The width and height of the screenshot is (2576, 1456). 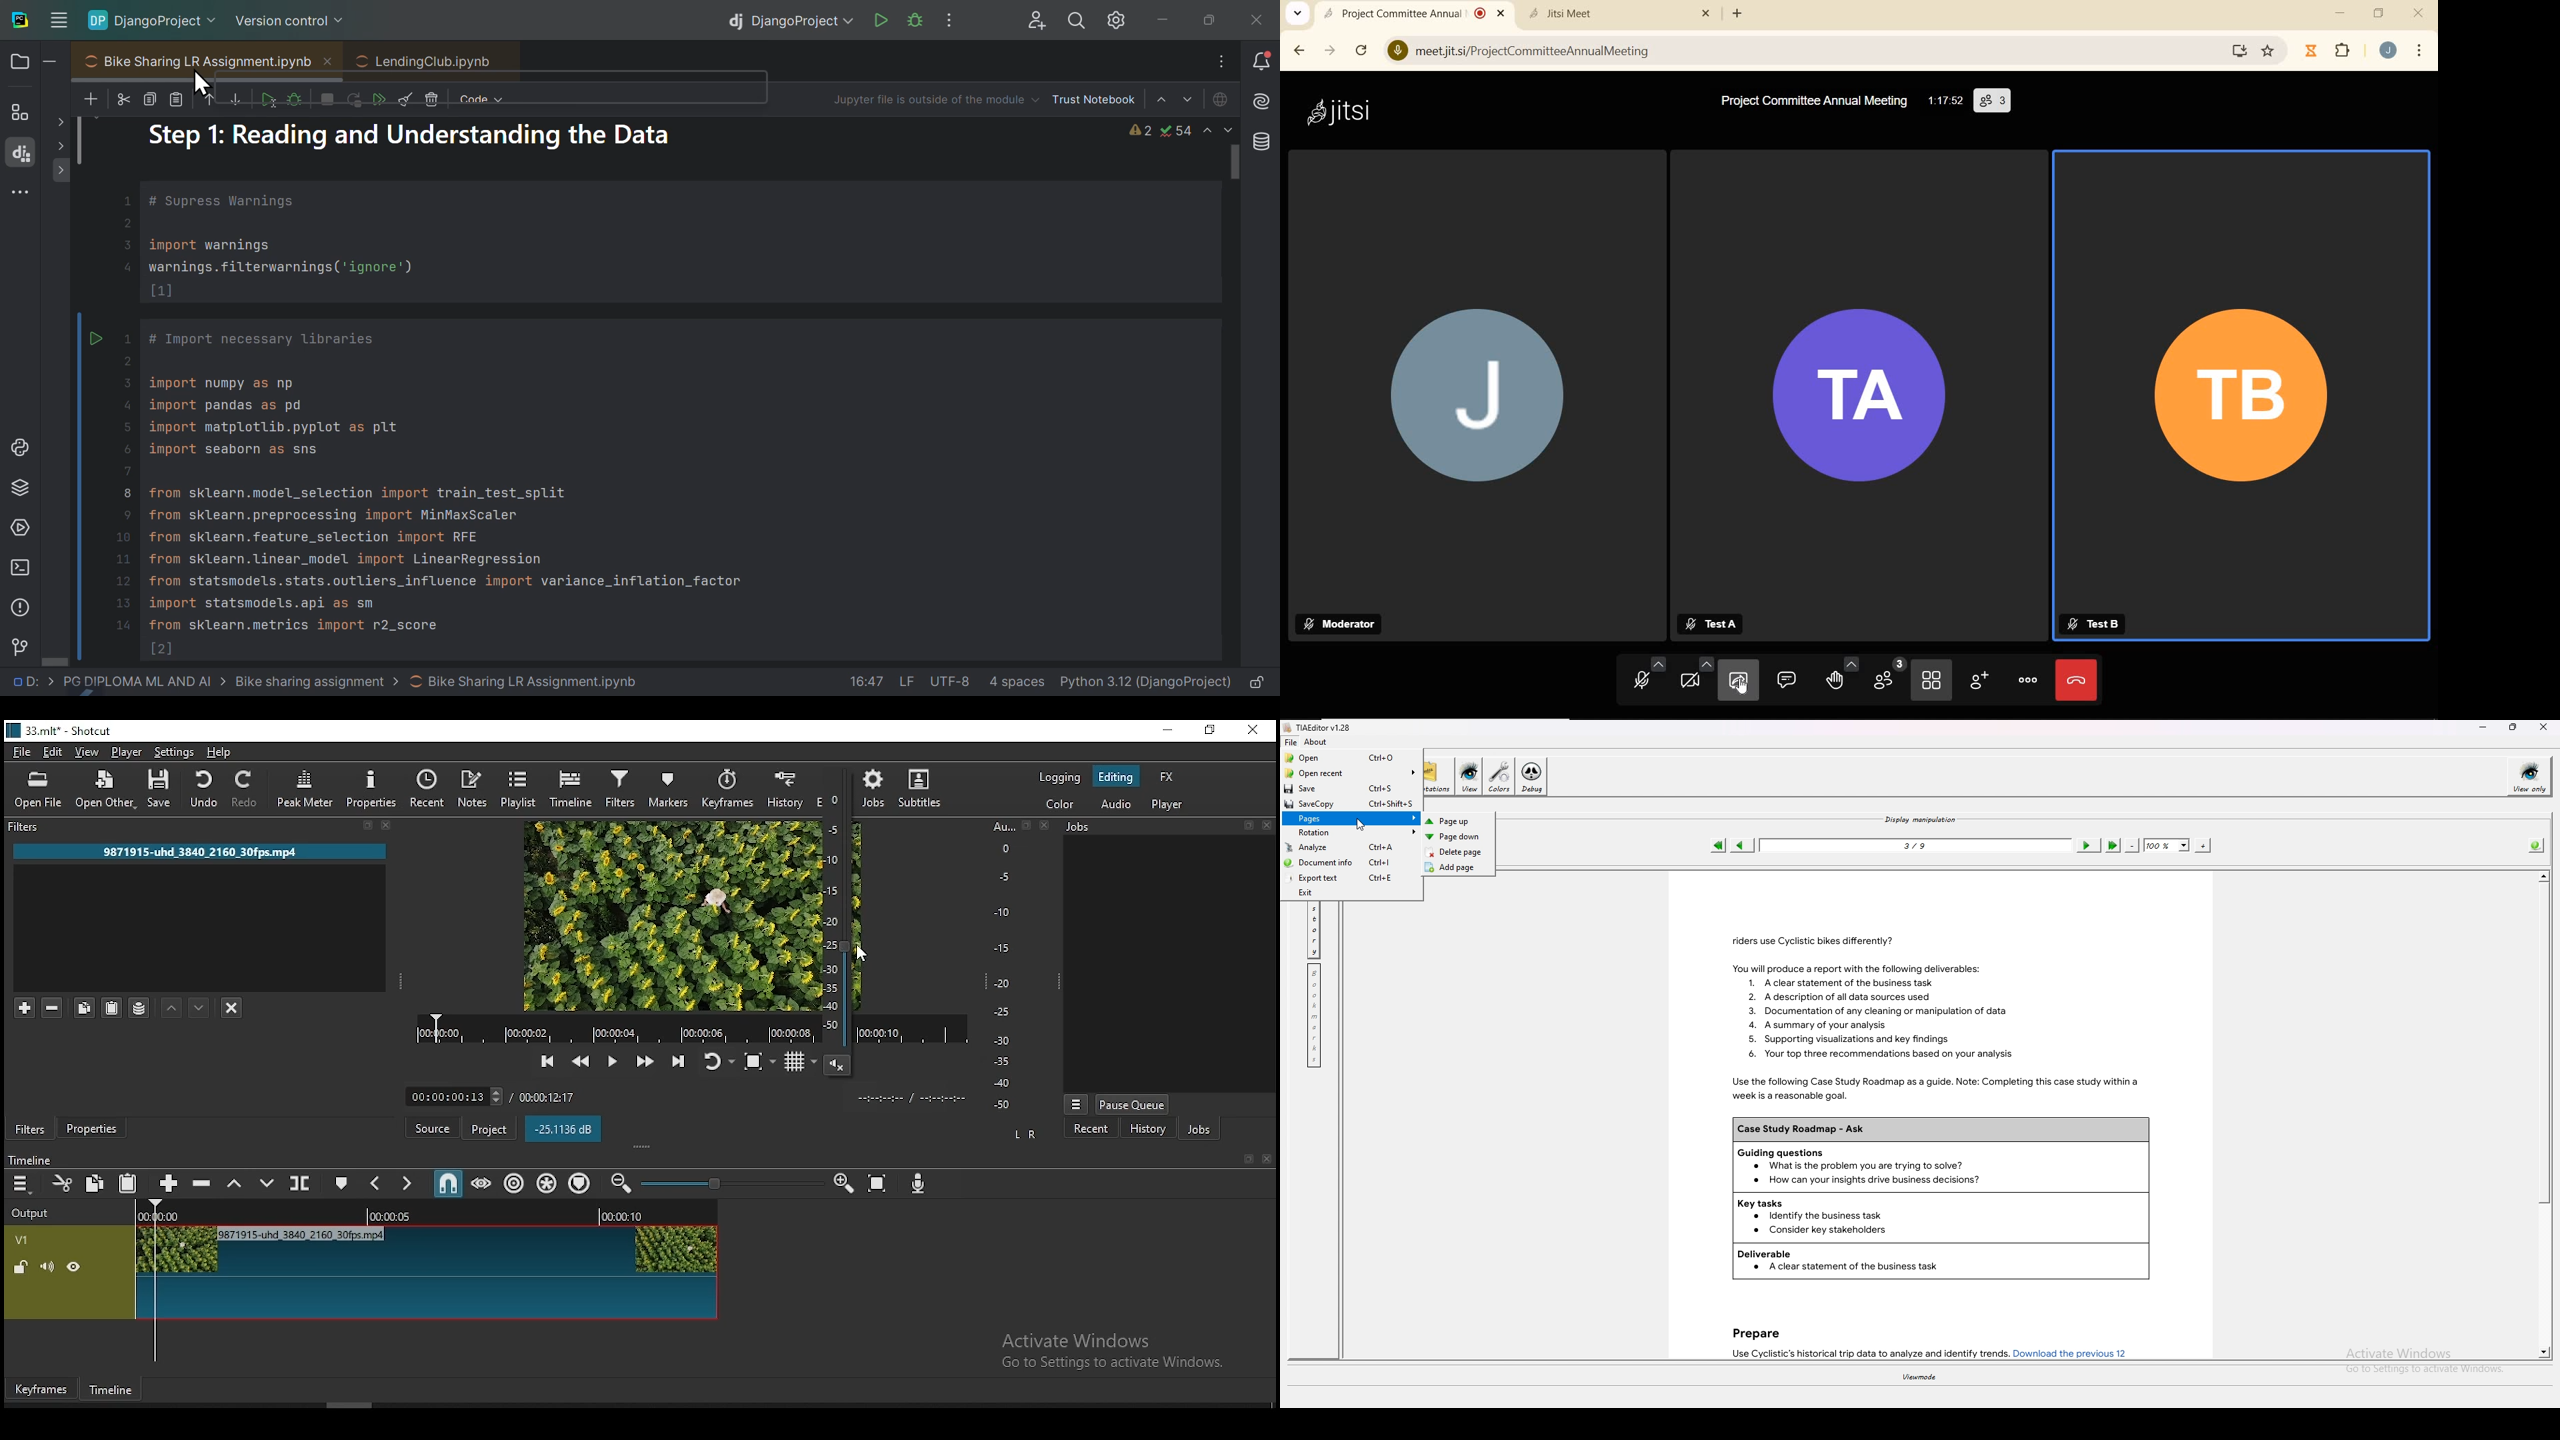 What do you see at coordinates (20, 153) in the screenshot?
I see `Django structure` at bounding box center [20, 153].